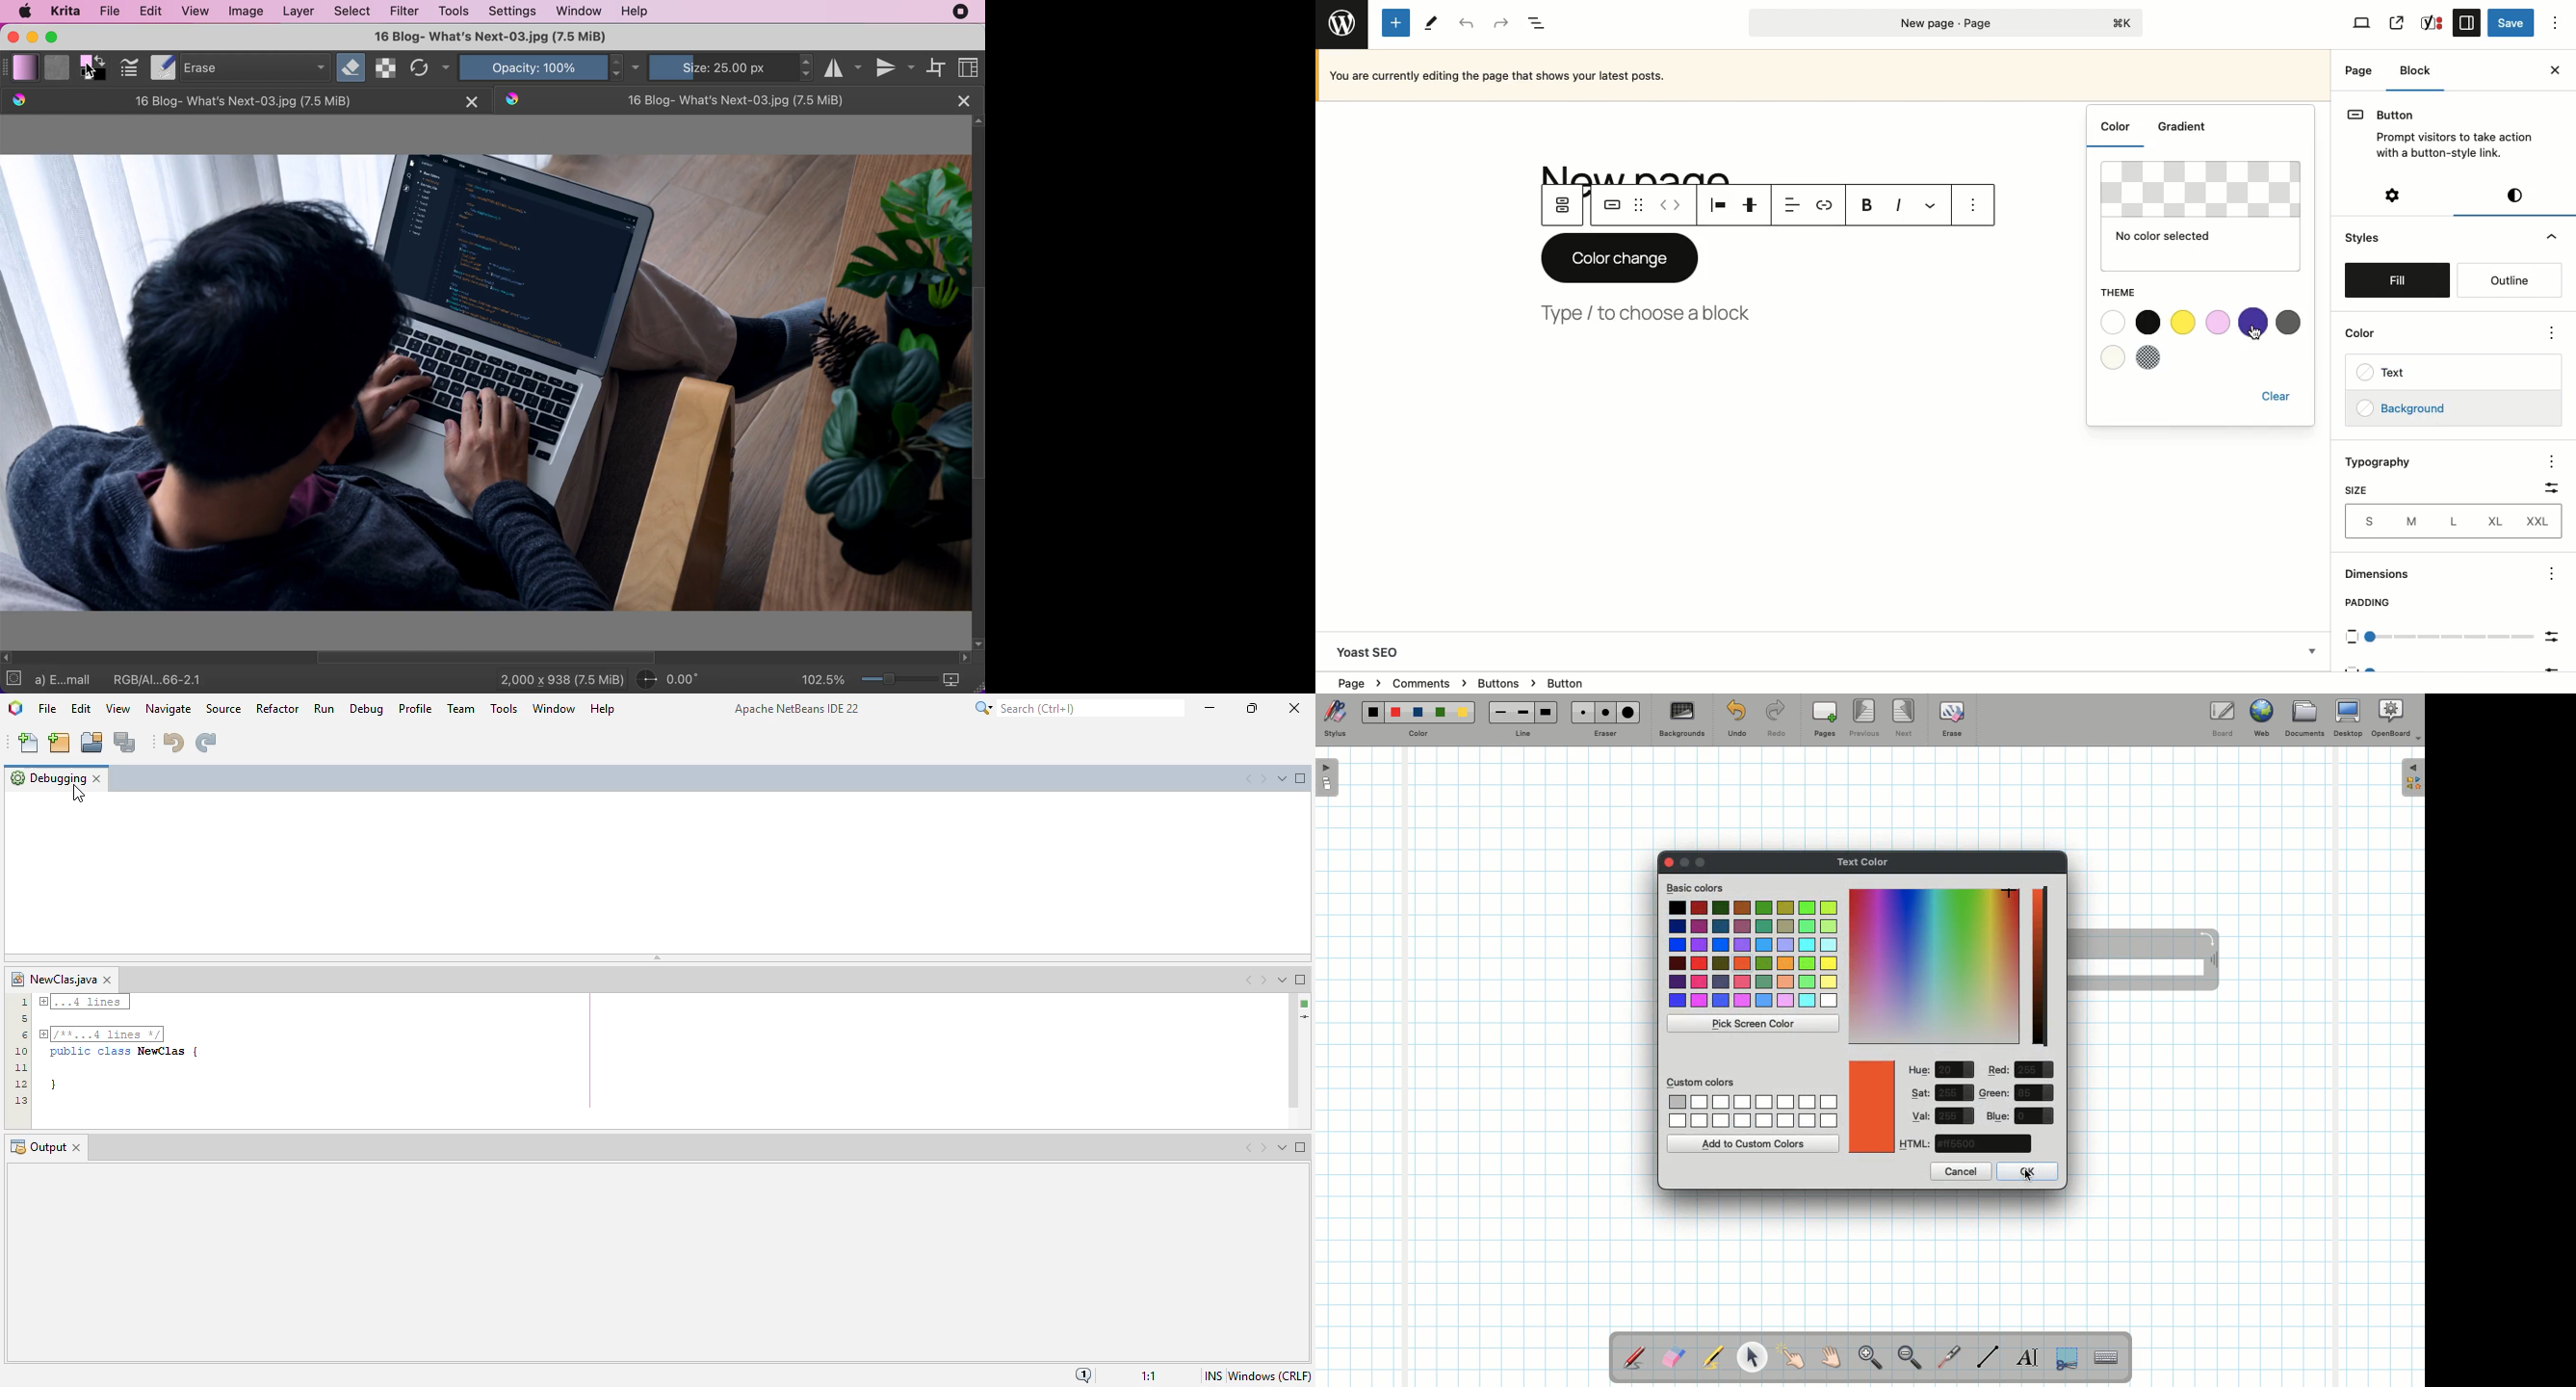  Describe the element at coordinates (2186, 126) in the screenshot. I see `Gradient` at that location.